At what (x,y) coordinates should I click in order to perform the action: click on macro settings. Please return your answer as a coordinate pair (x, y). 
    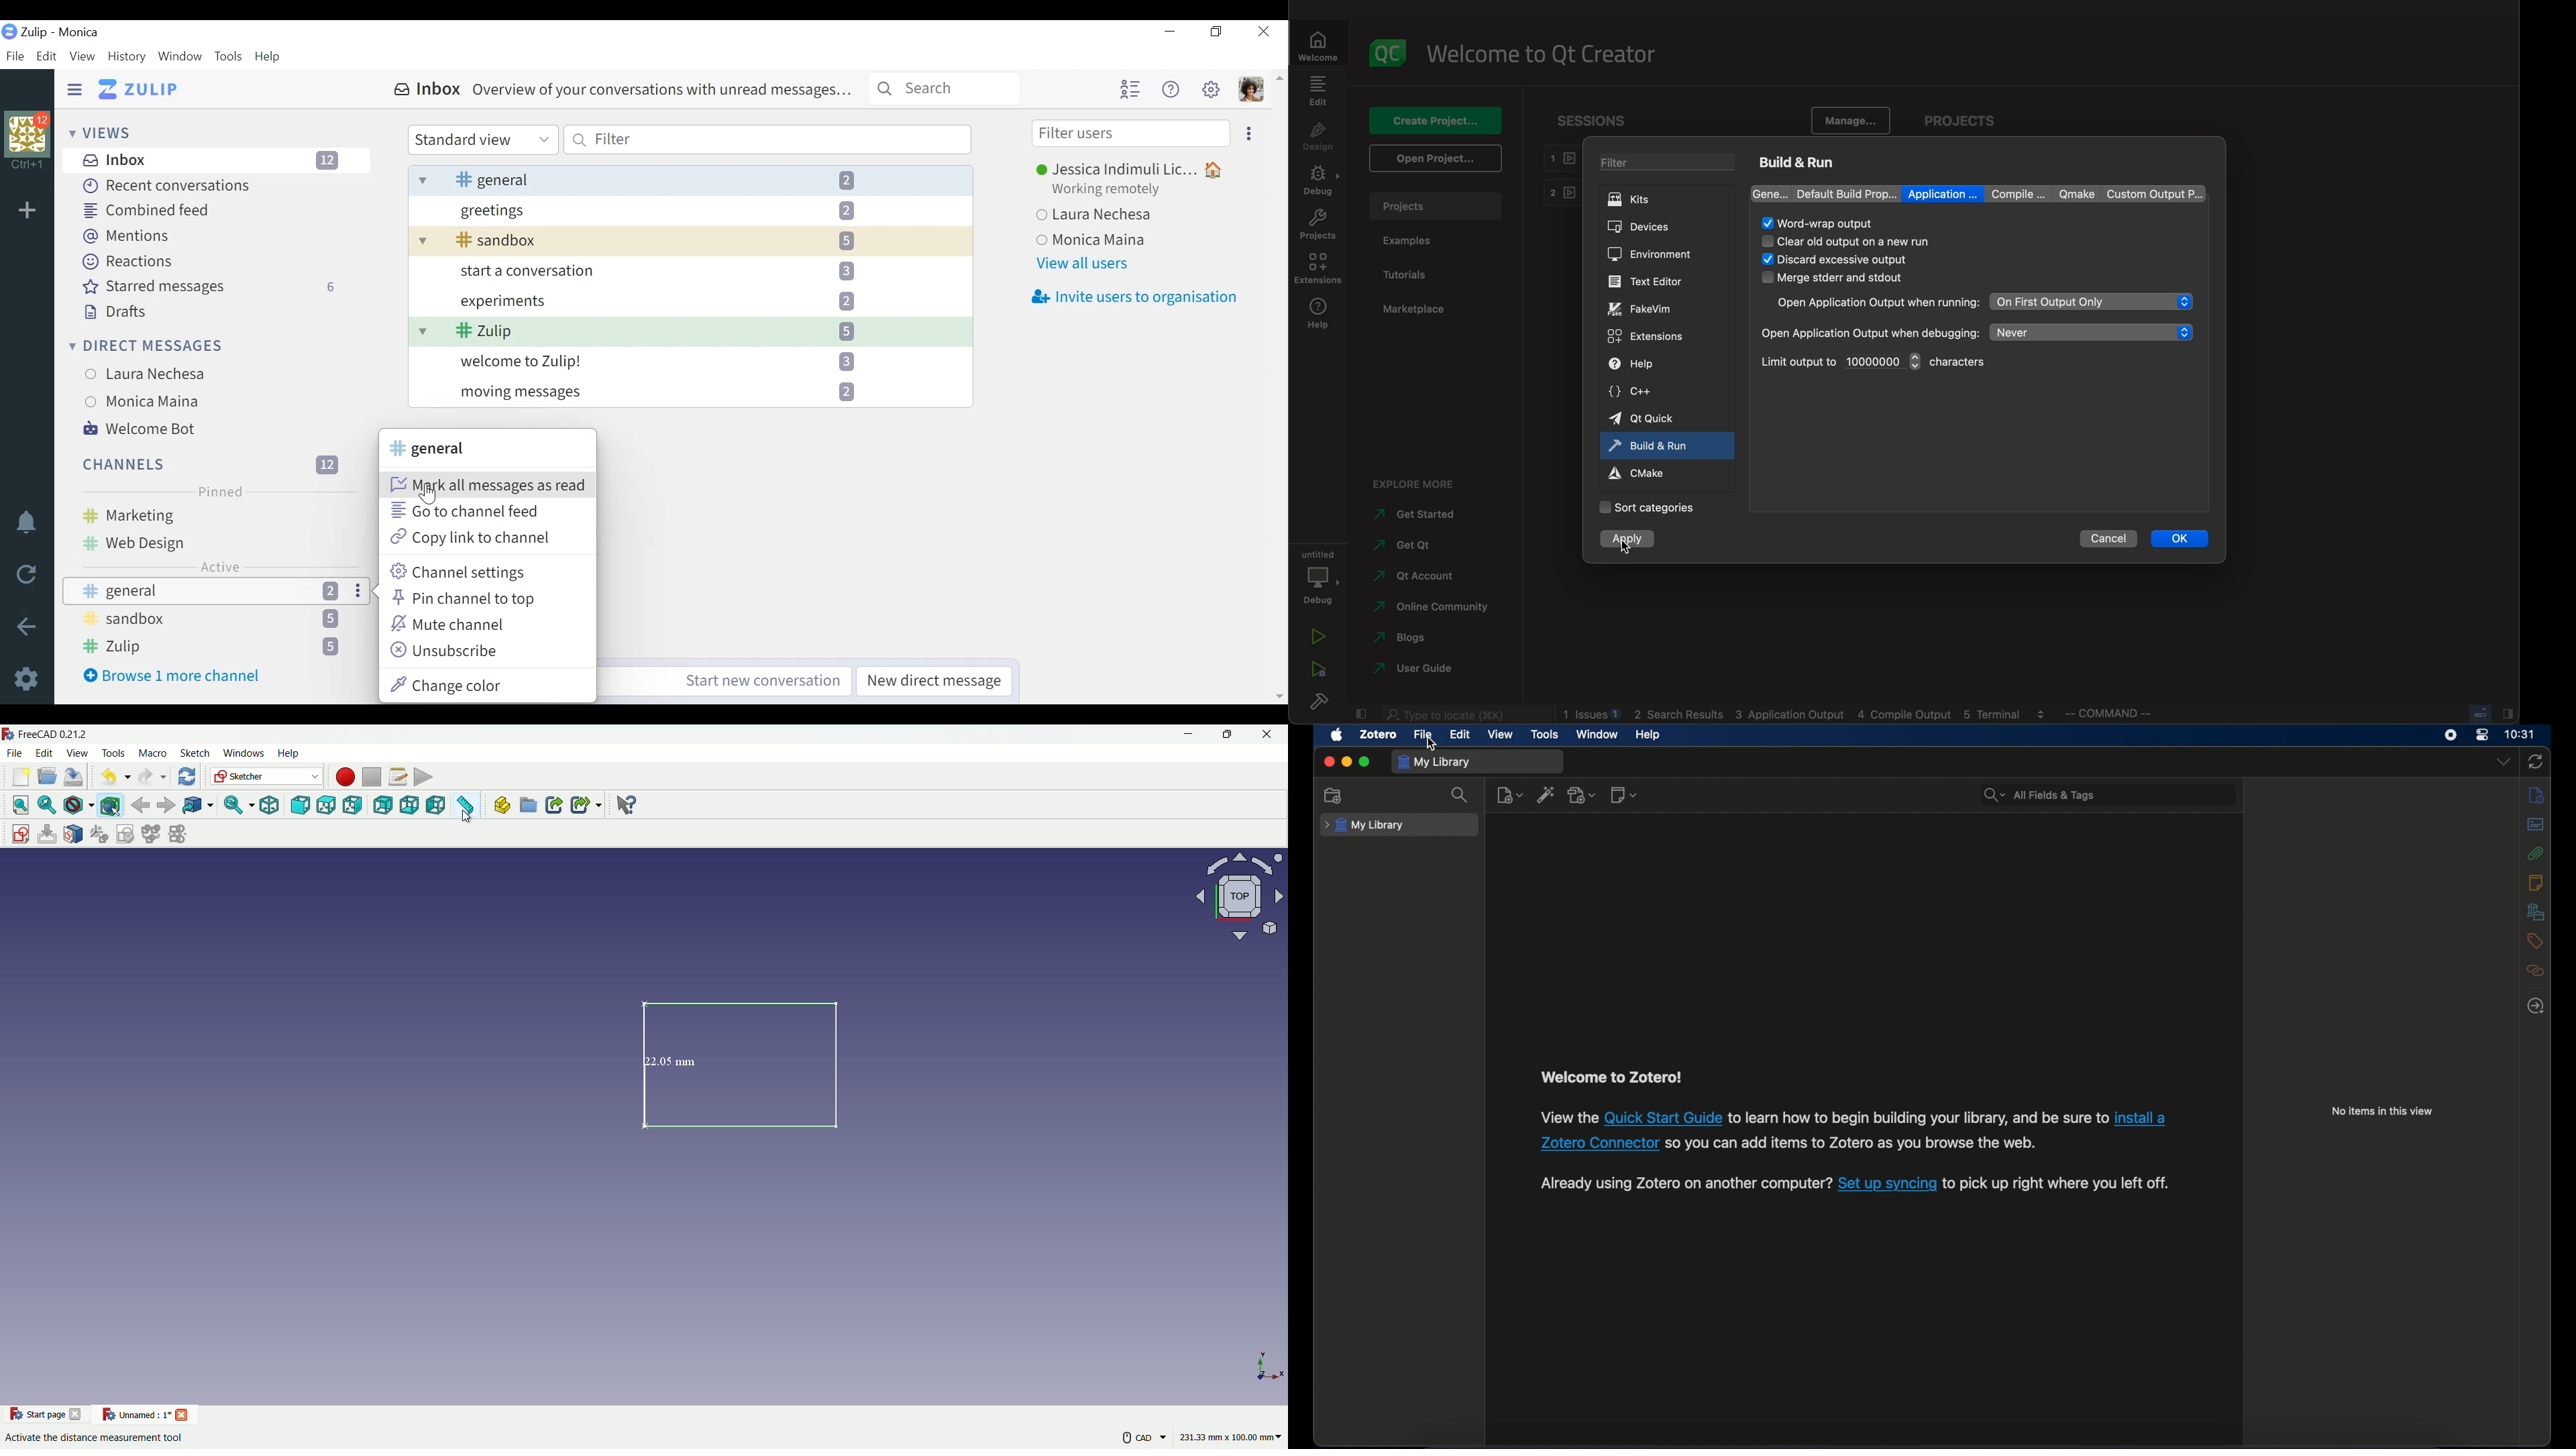
    Looking at the image, I should click on (394, 777).